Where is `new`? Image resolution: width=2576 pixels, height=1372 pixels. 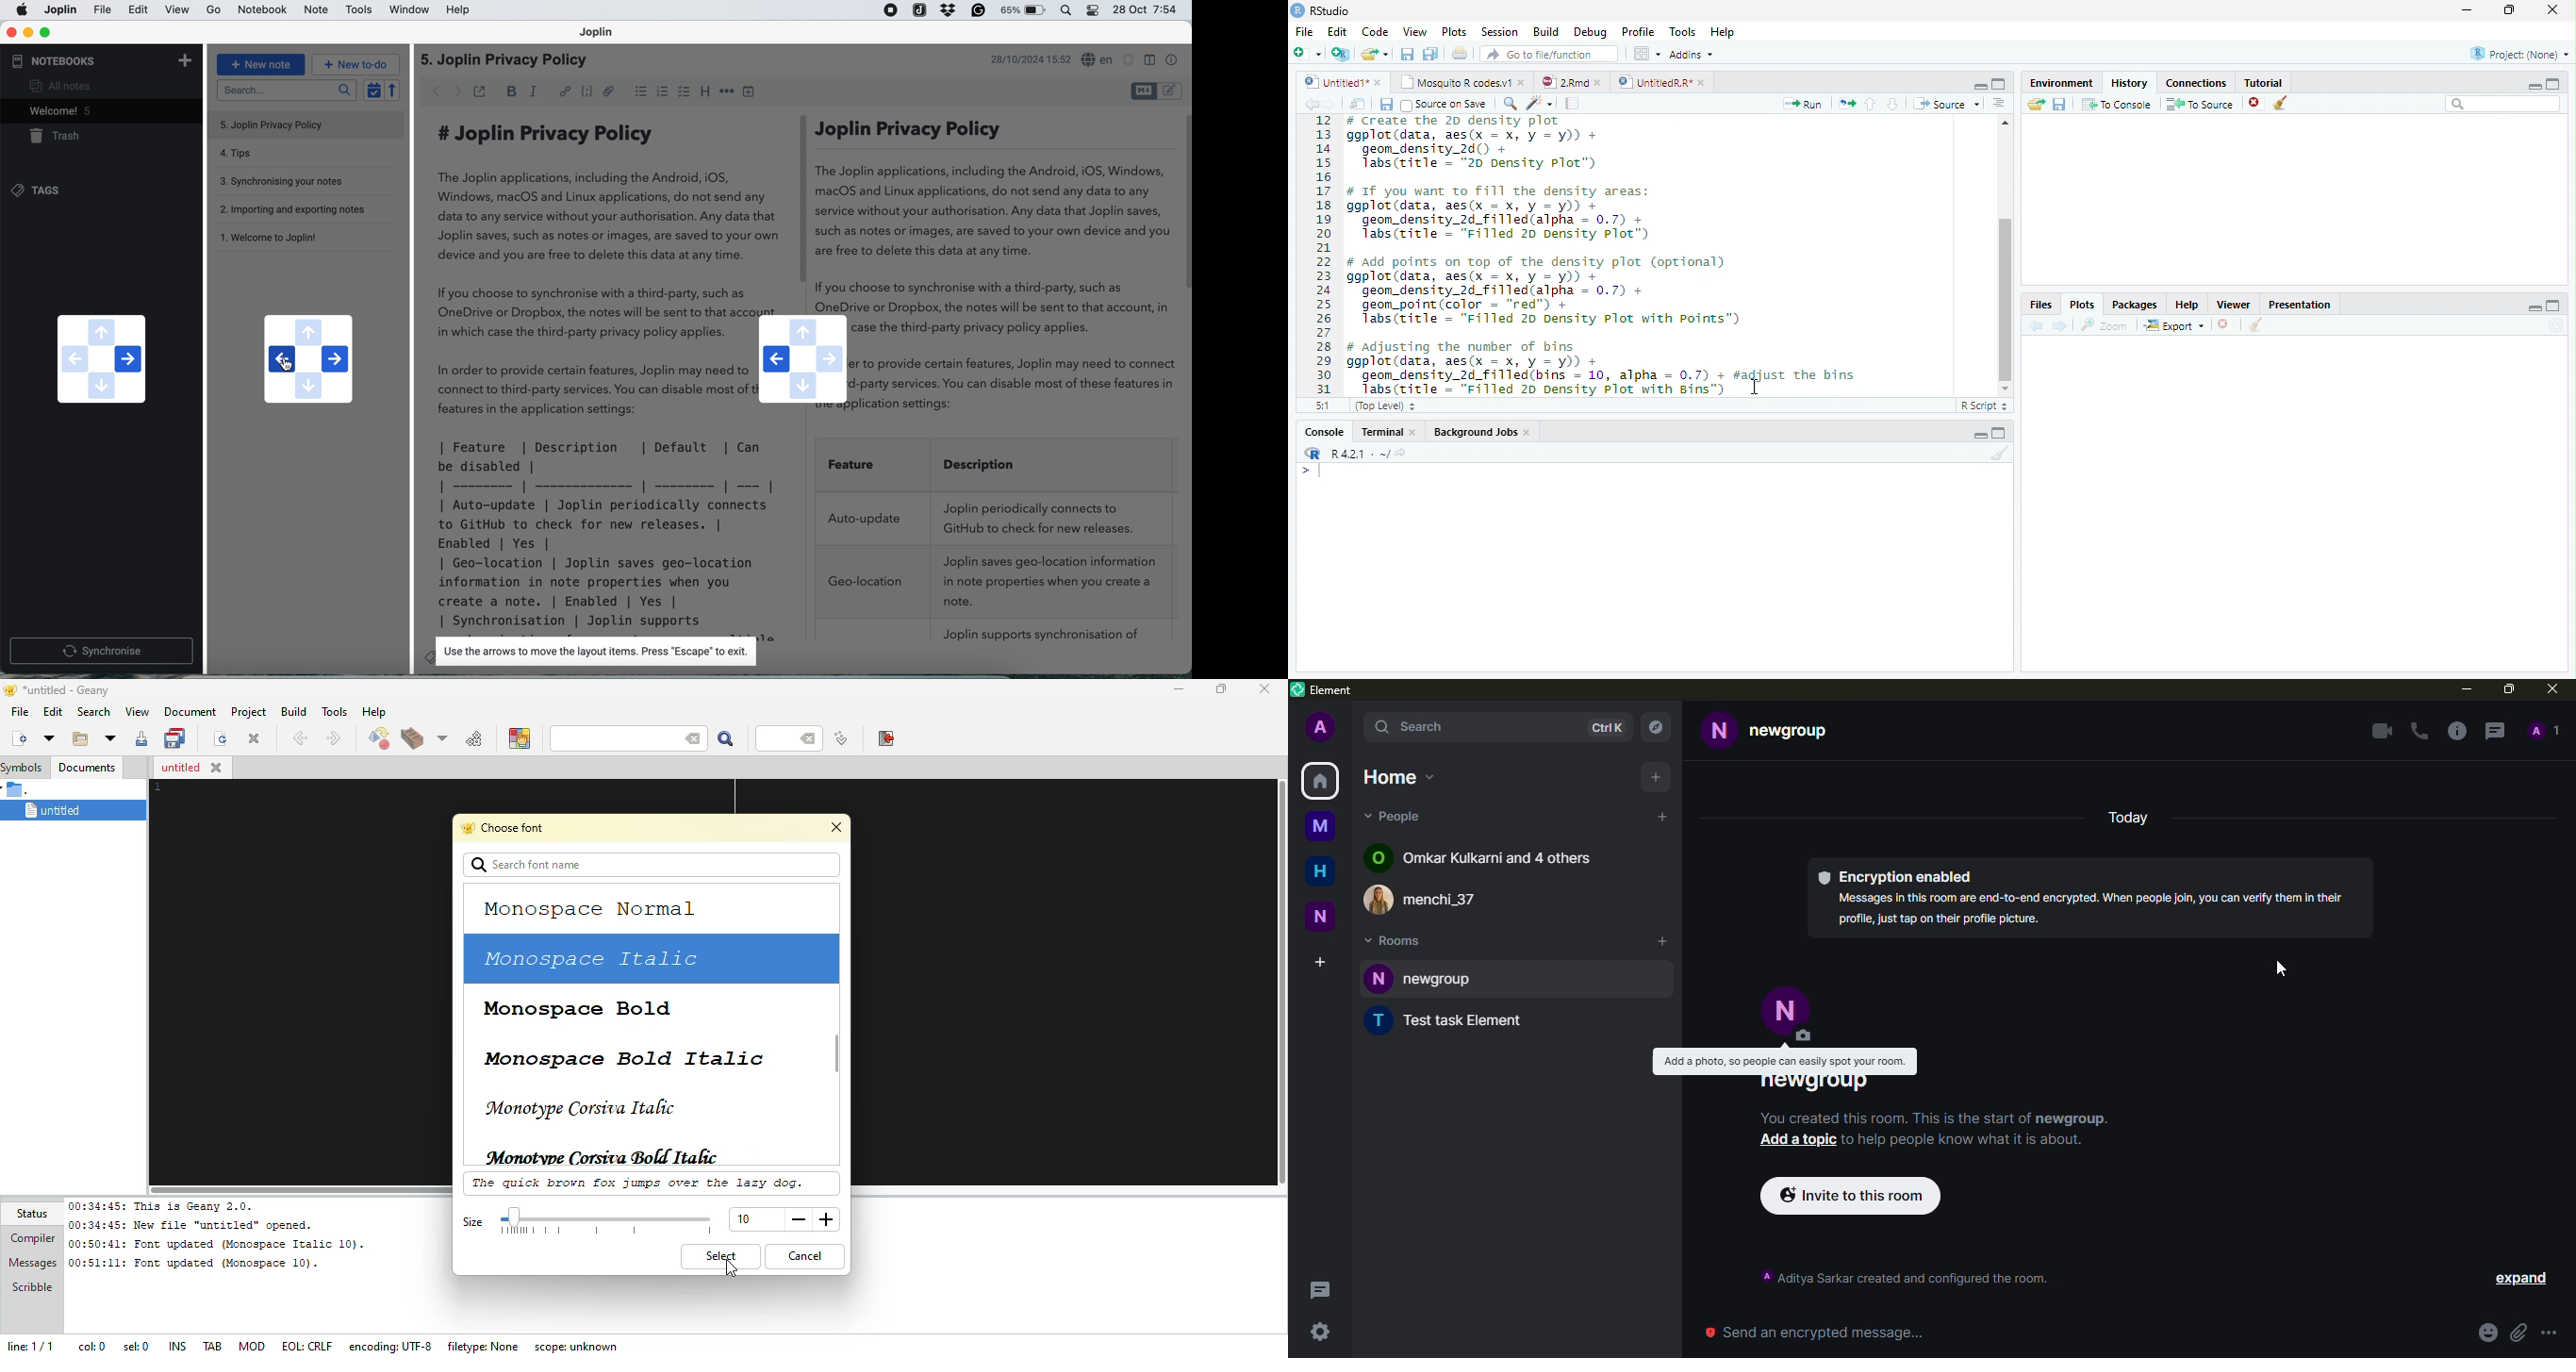 new is located at coordinates (1320, 917).